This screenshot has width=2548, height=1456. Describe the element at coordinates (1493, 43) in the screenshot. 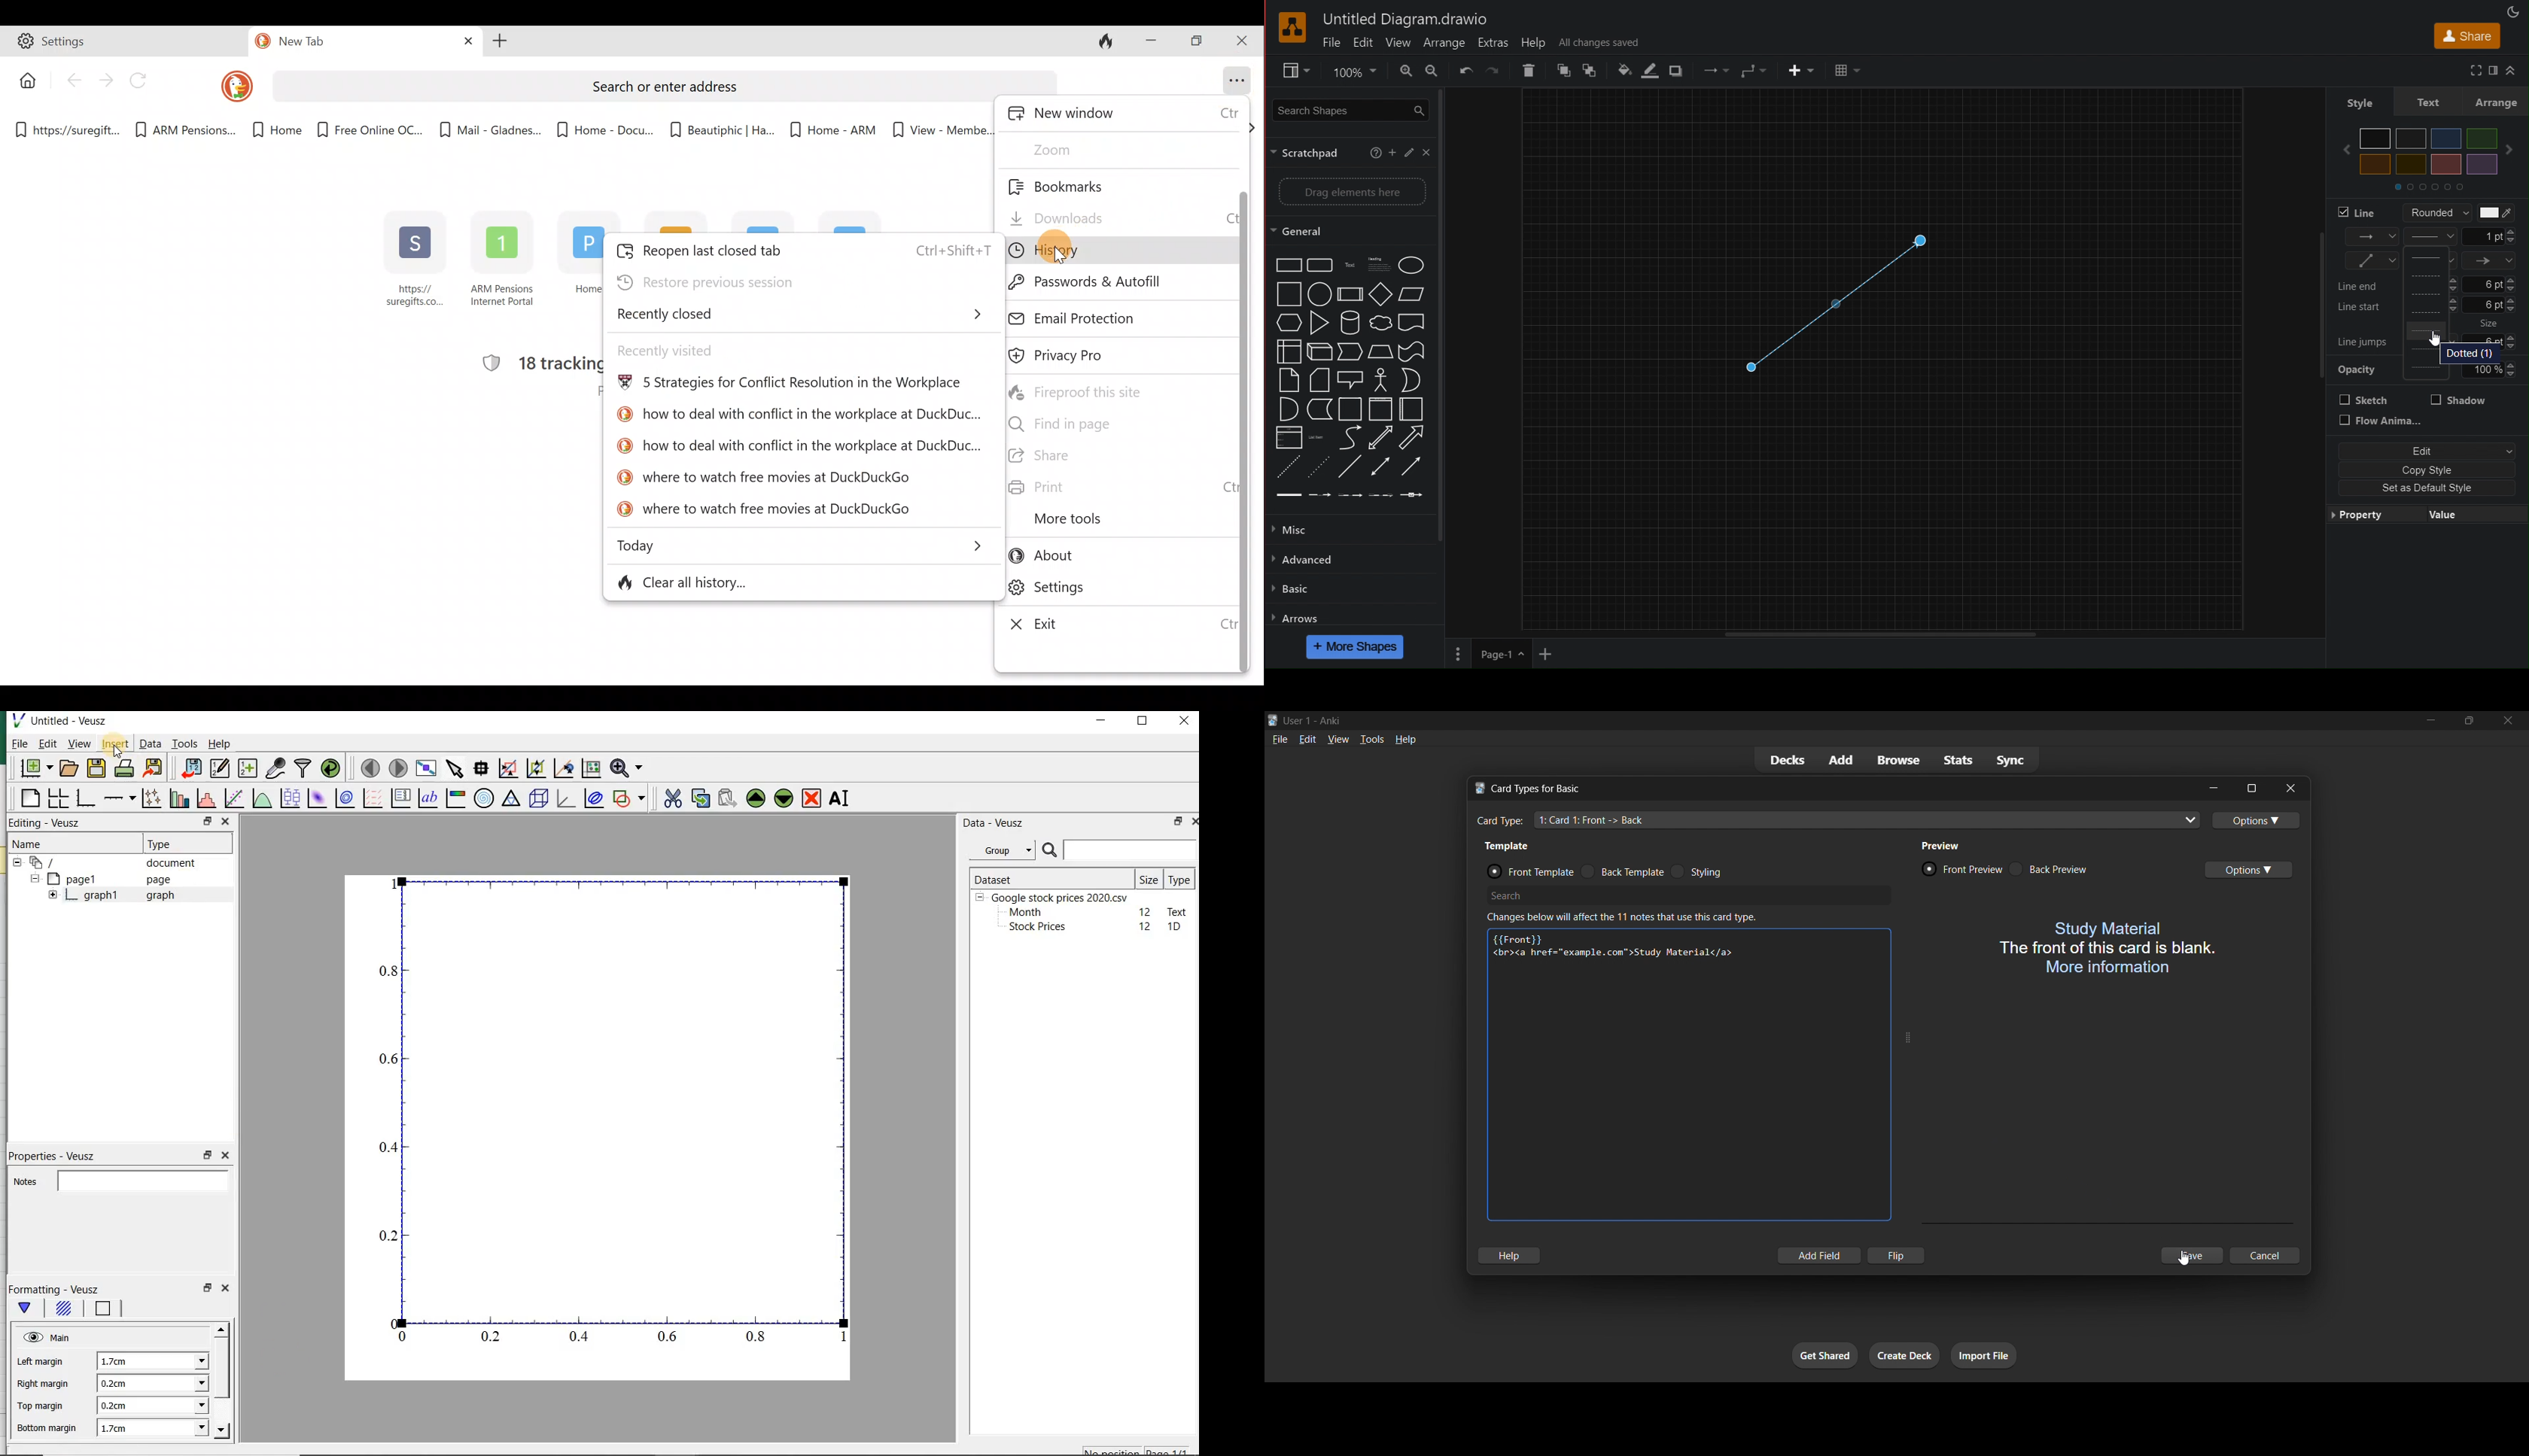

I see `Extras` at that location.